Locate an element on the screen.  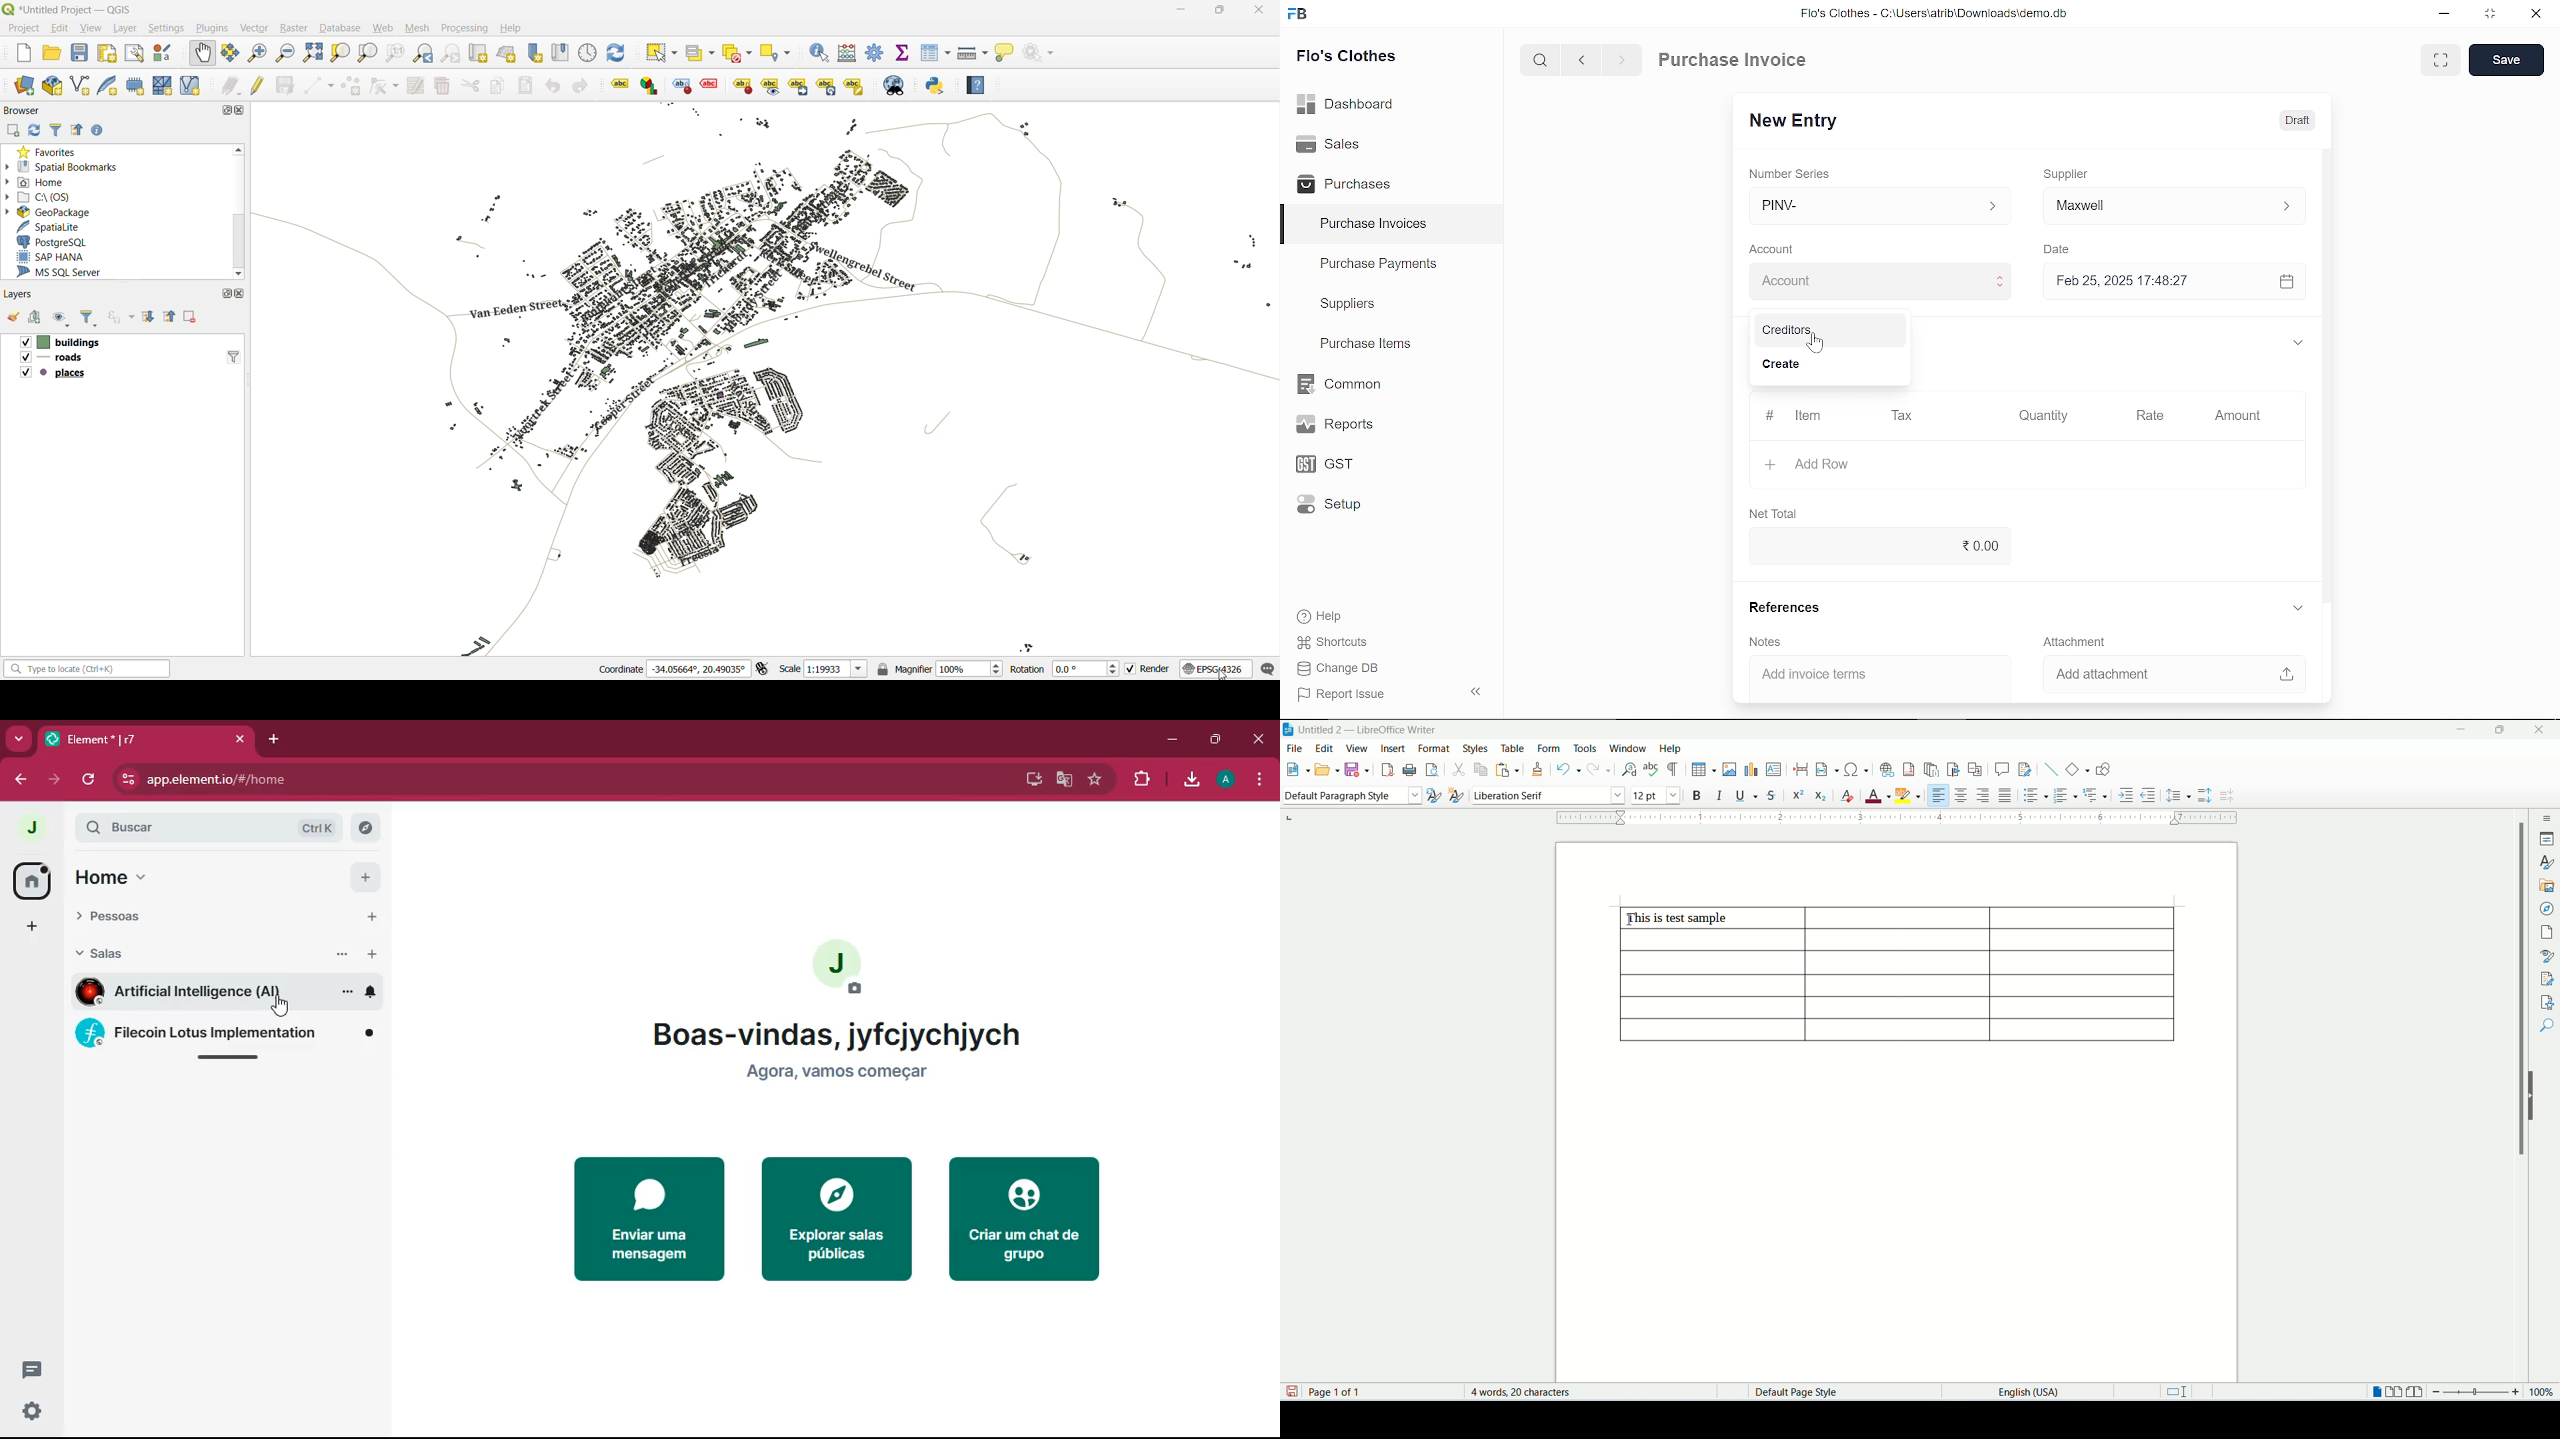
Setup is located at coordinates (1324, 508).